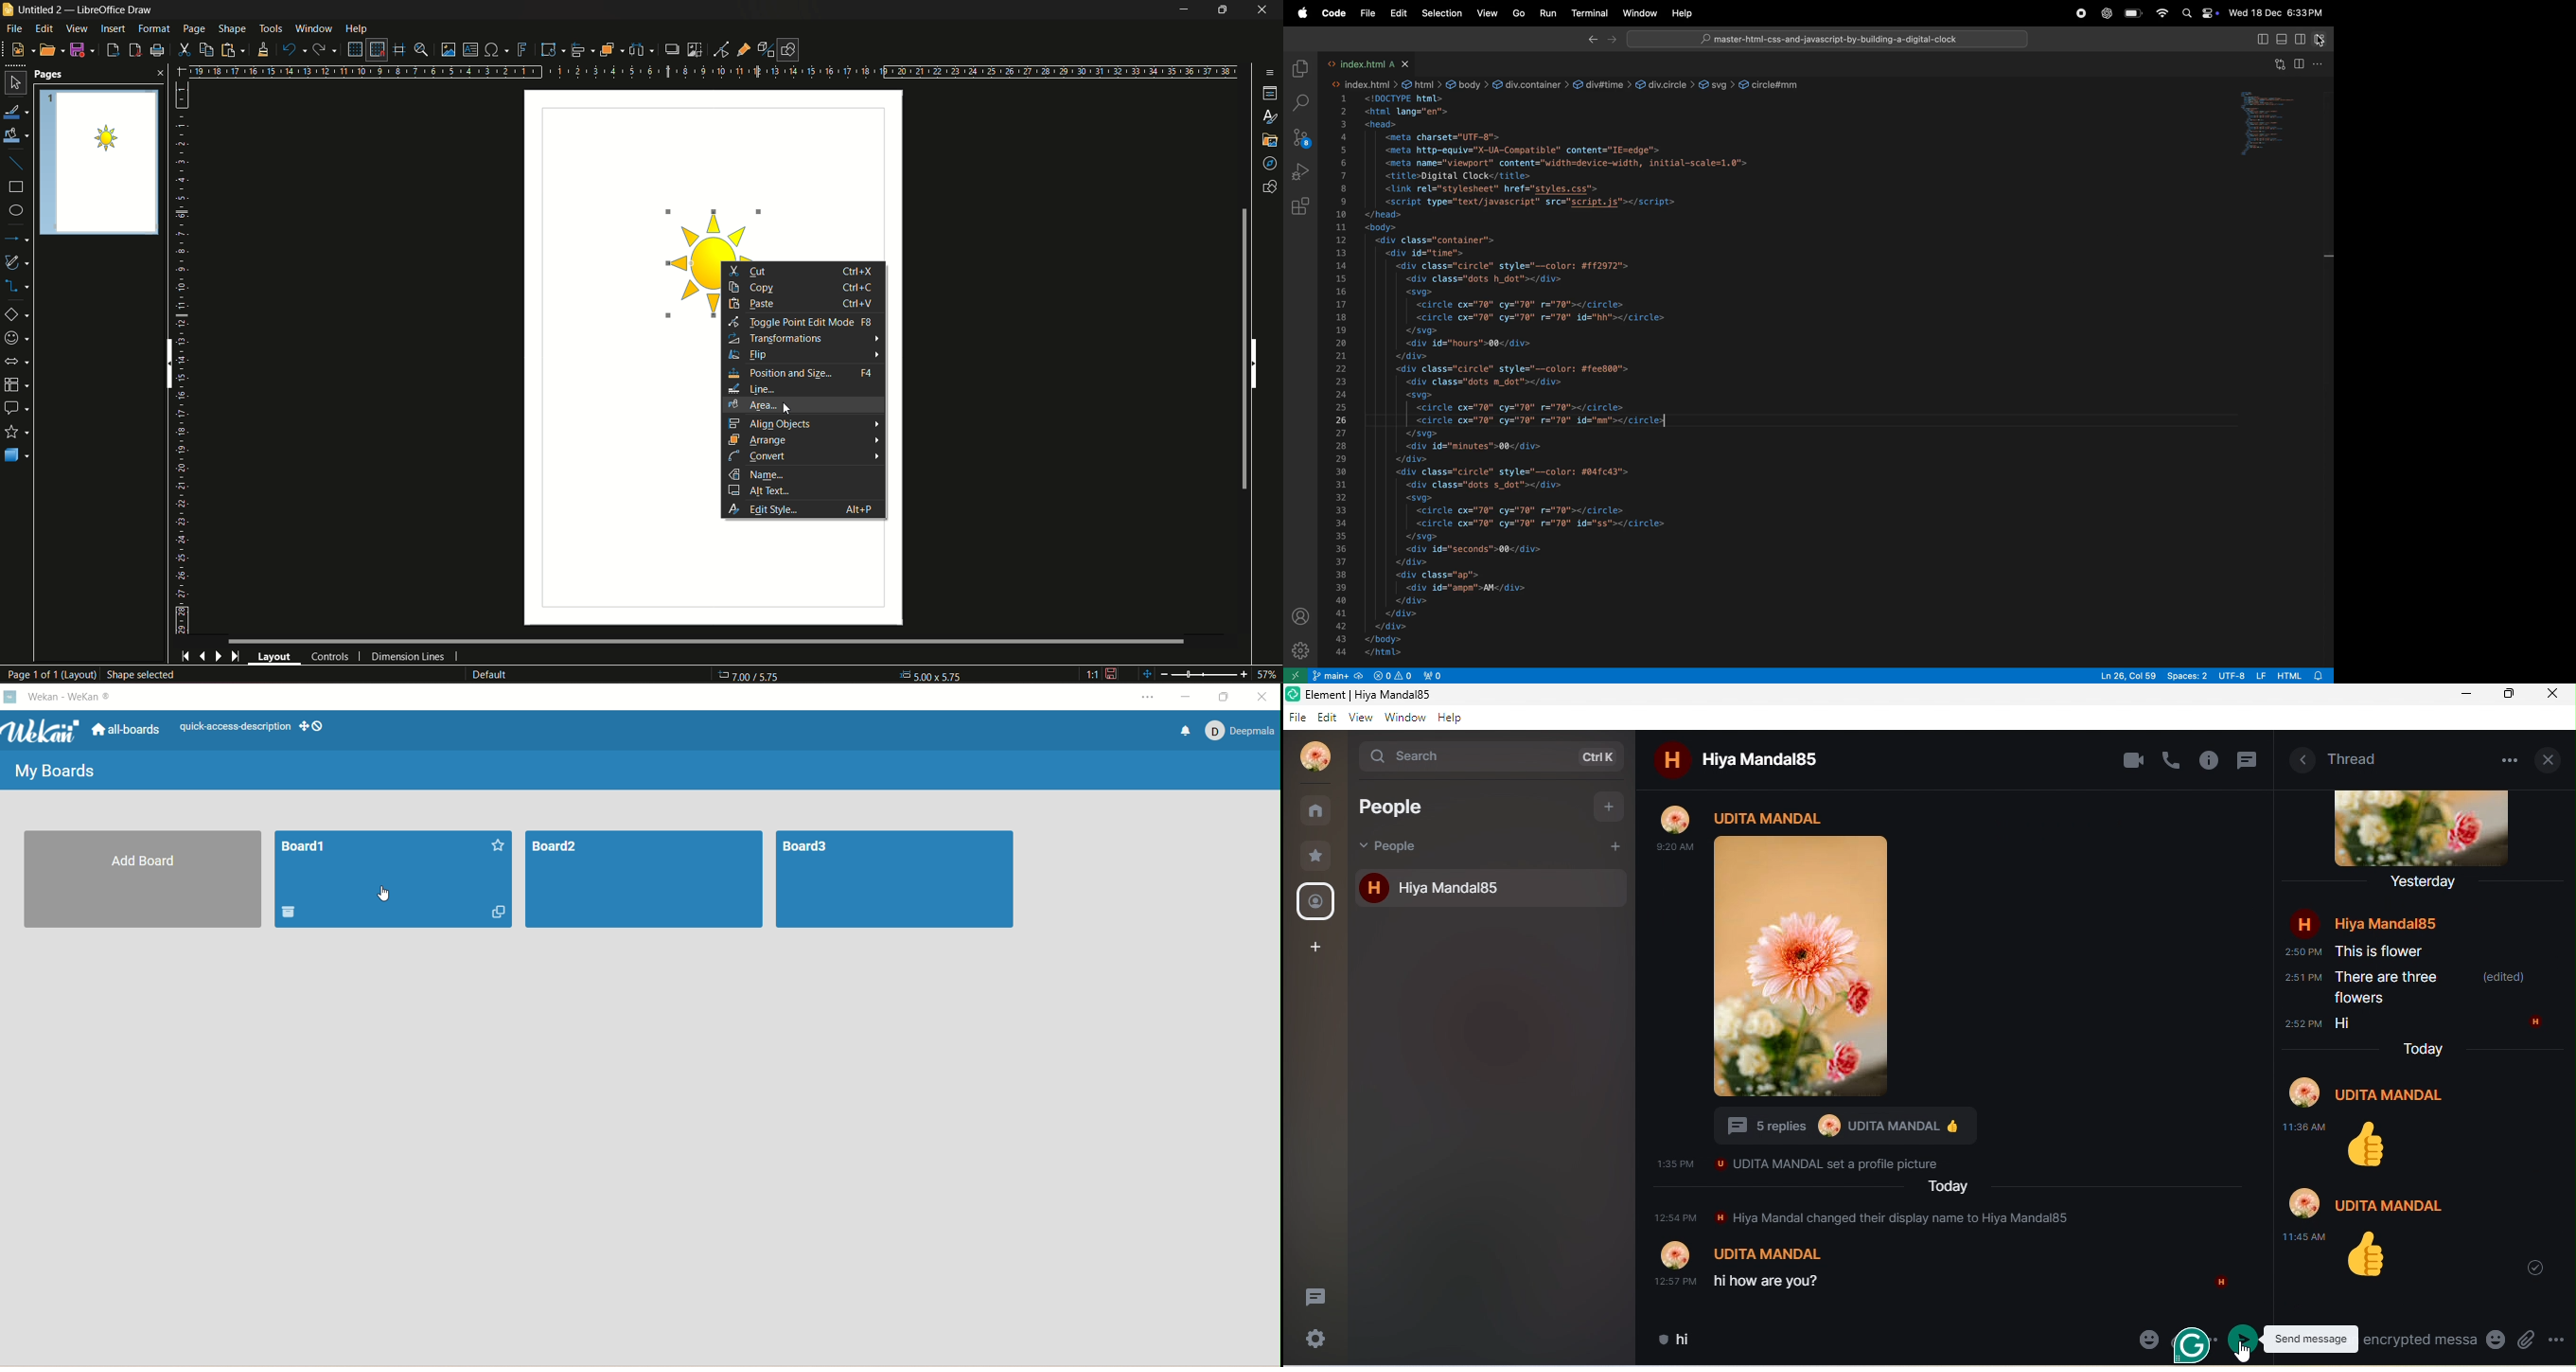 The image size is (2576, 1372). I want to click on minimize, so click(2461, 696).